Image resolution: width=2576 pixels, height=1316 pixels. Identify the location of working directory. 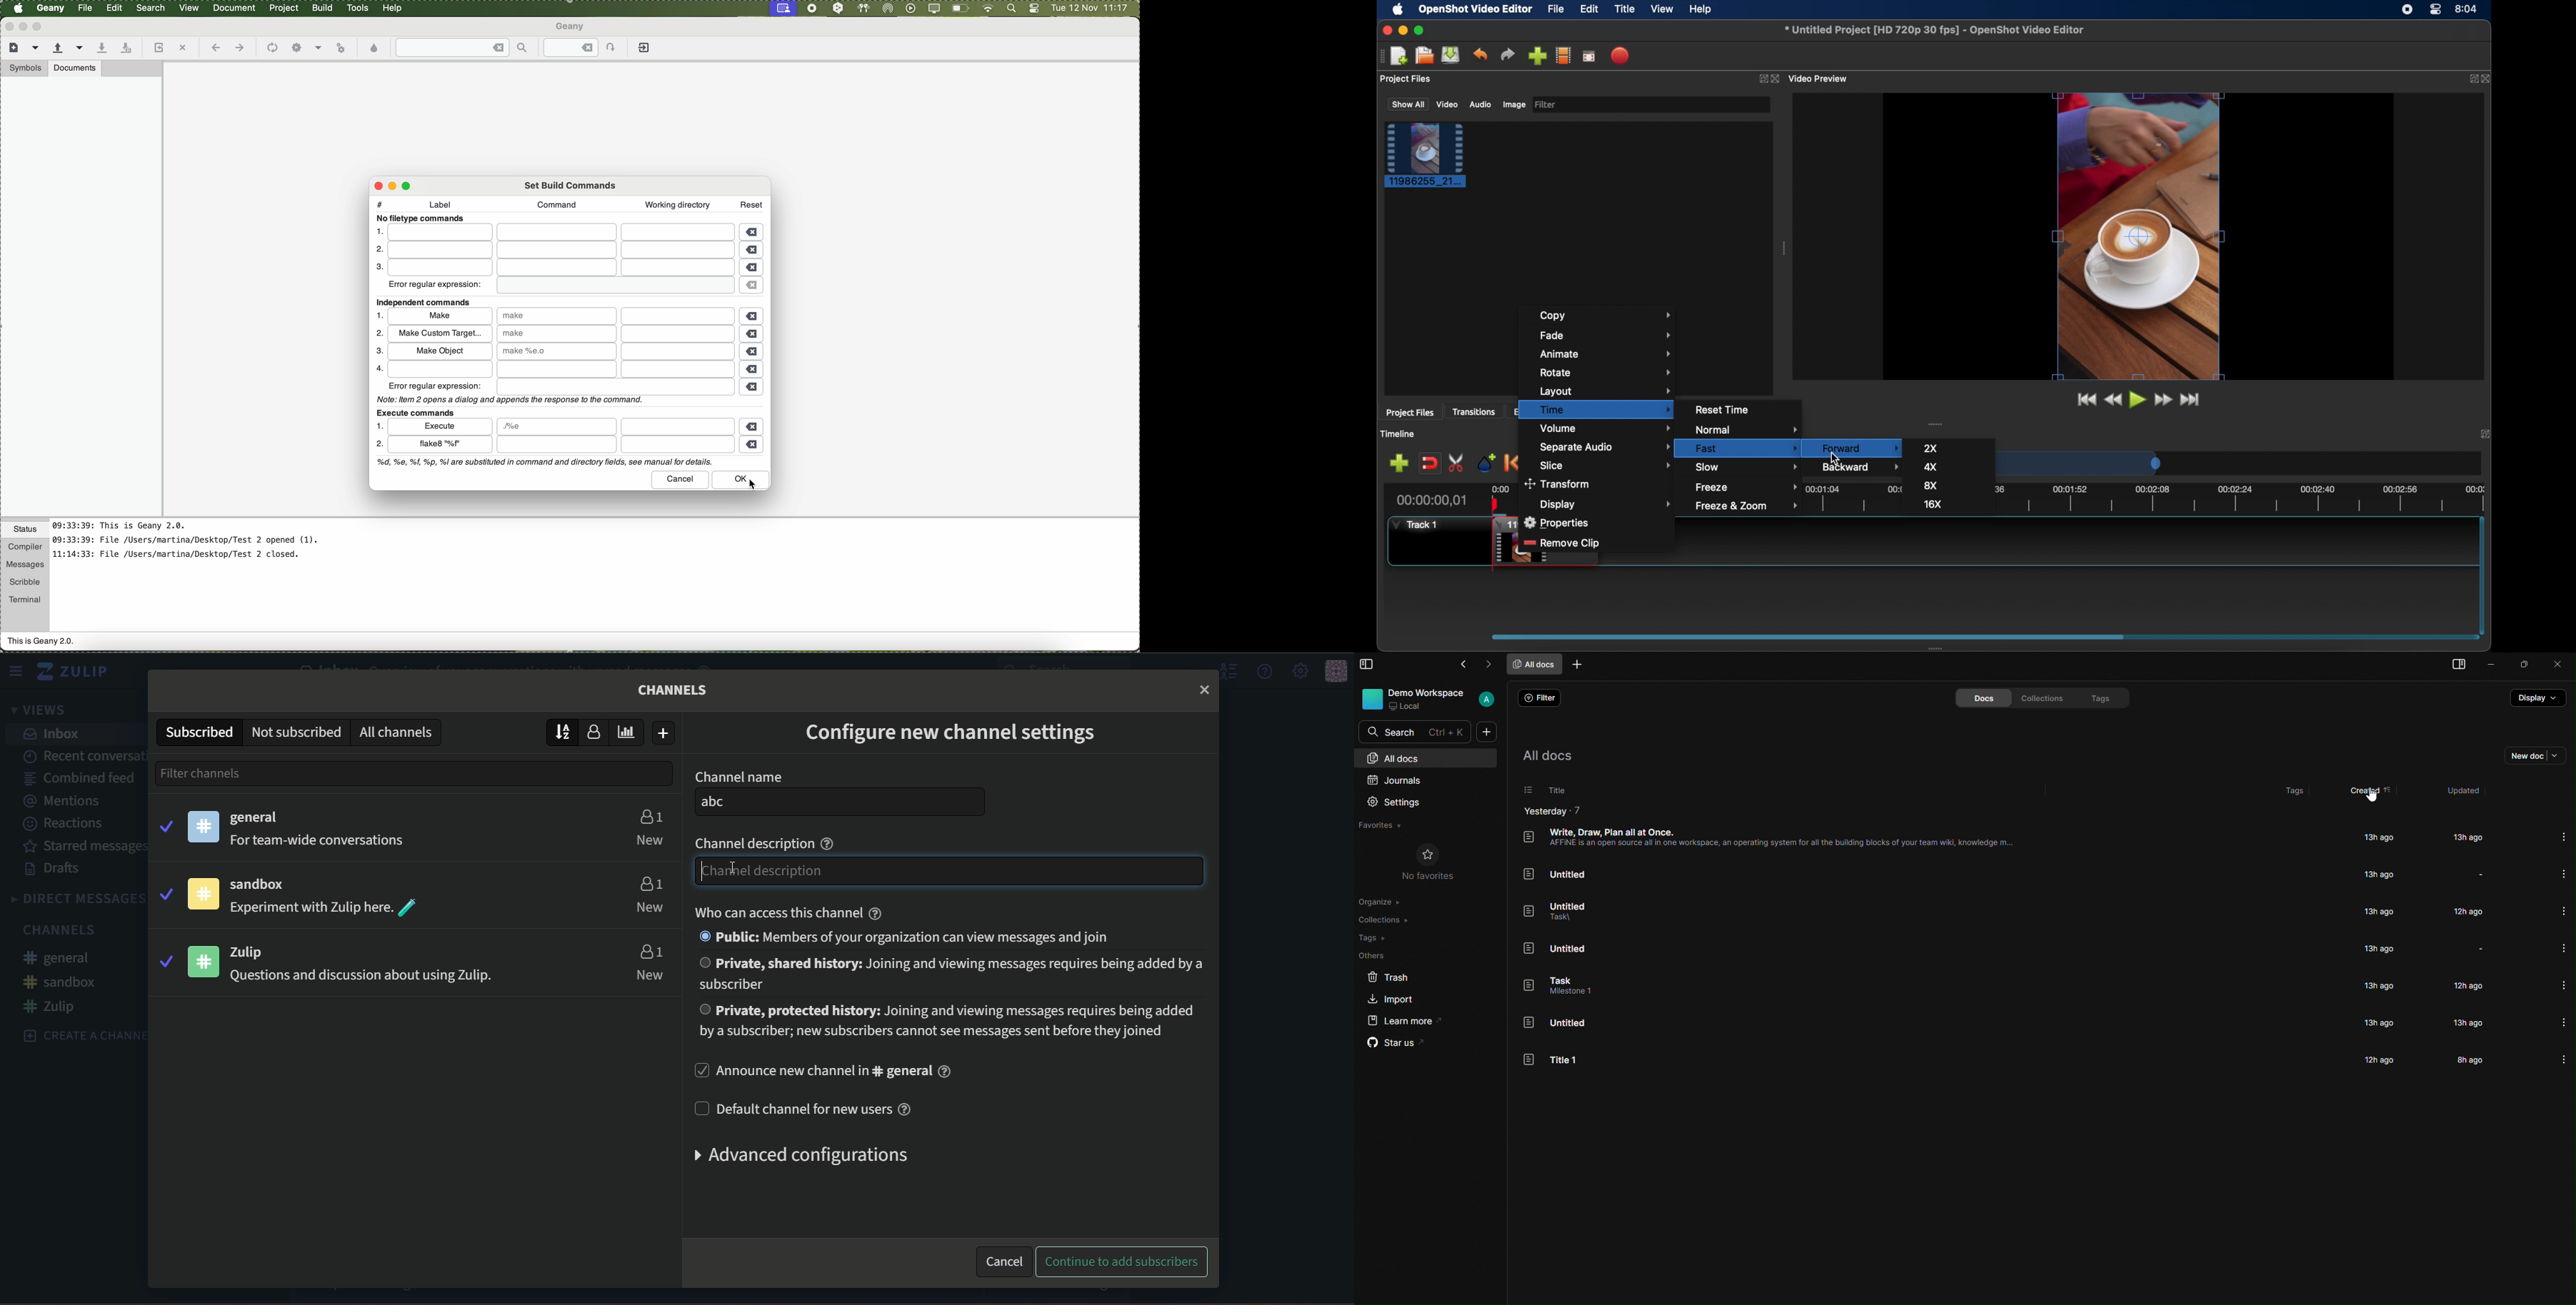
(678, 204).